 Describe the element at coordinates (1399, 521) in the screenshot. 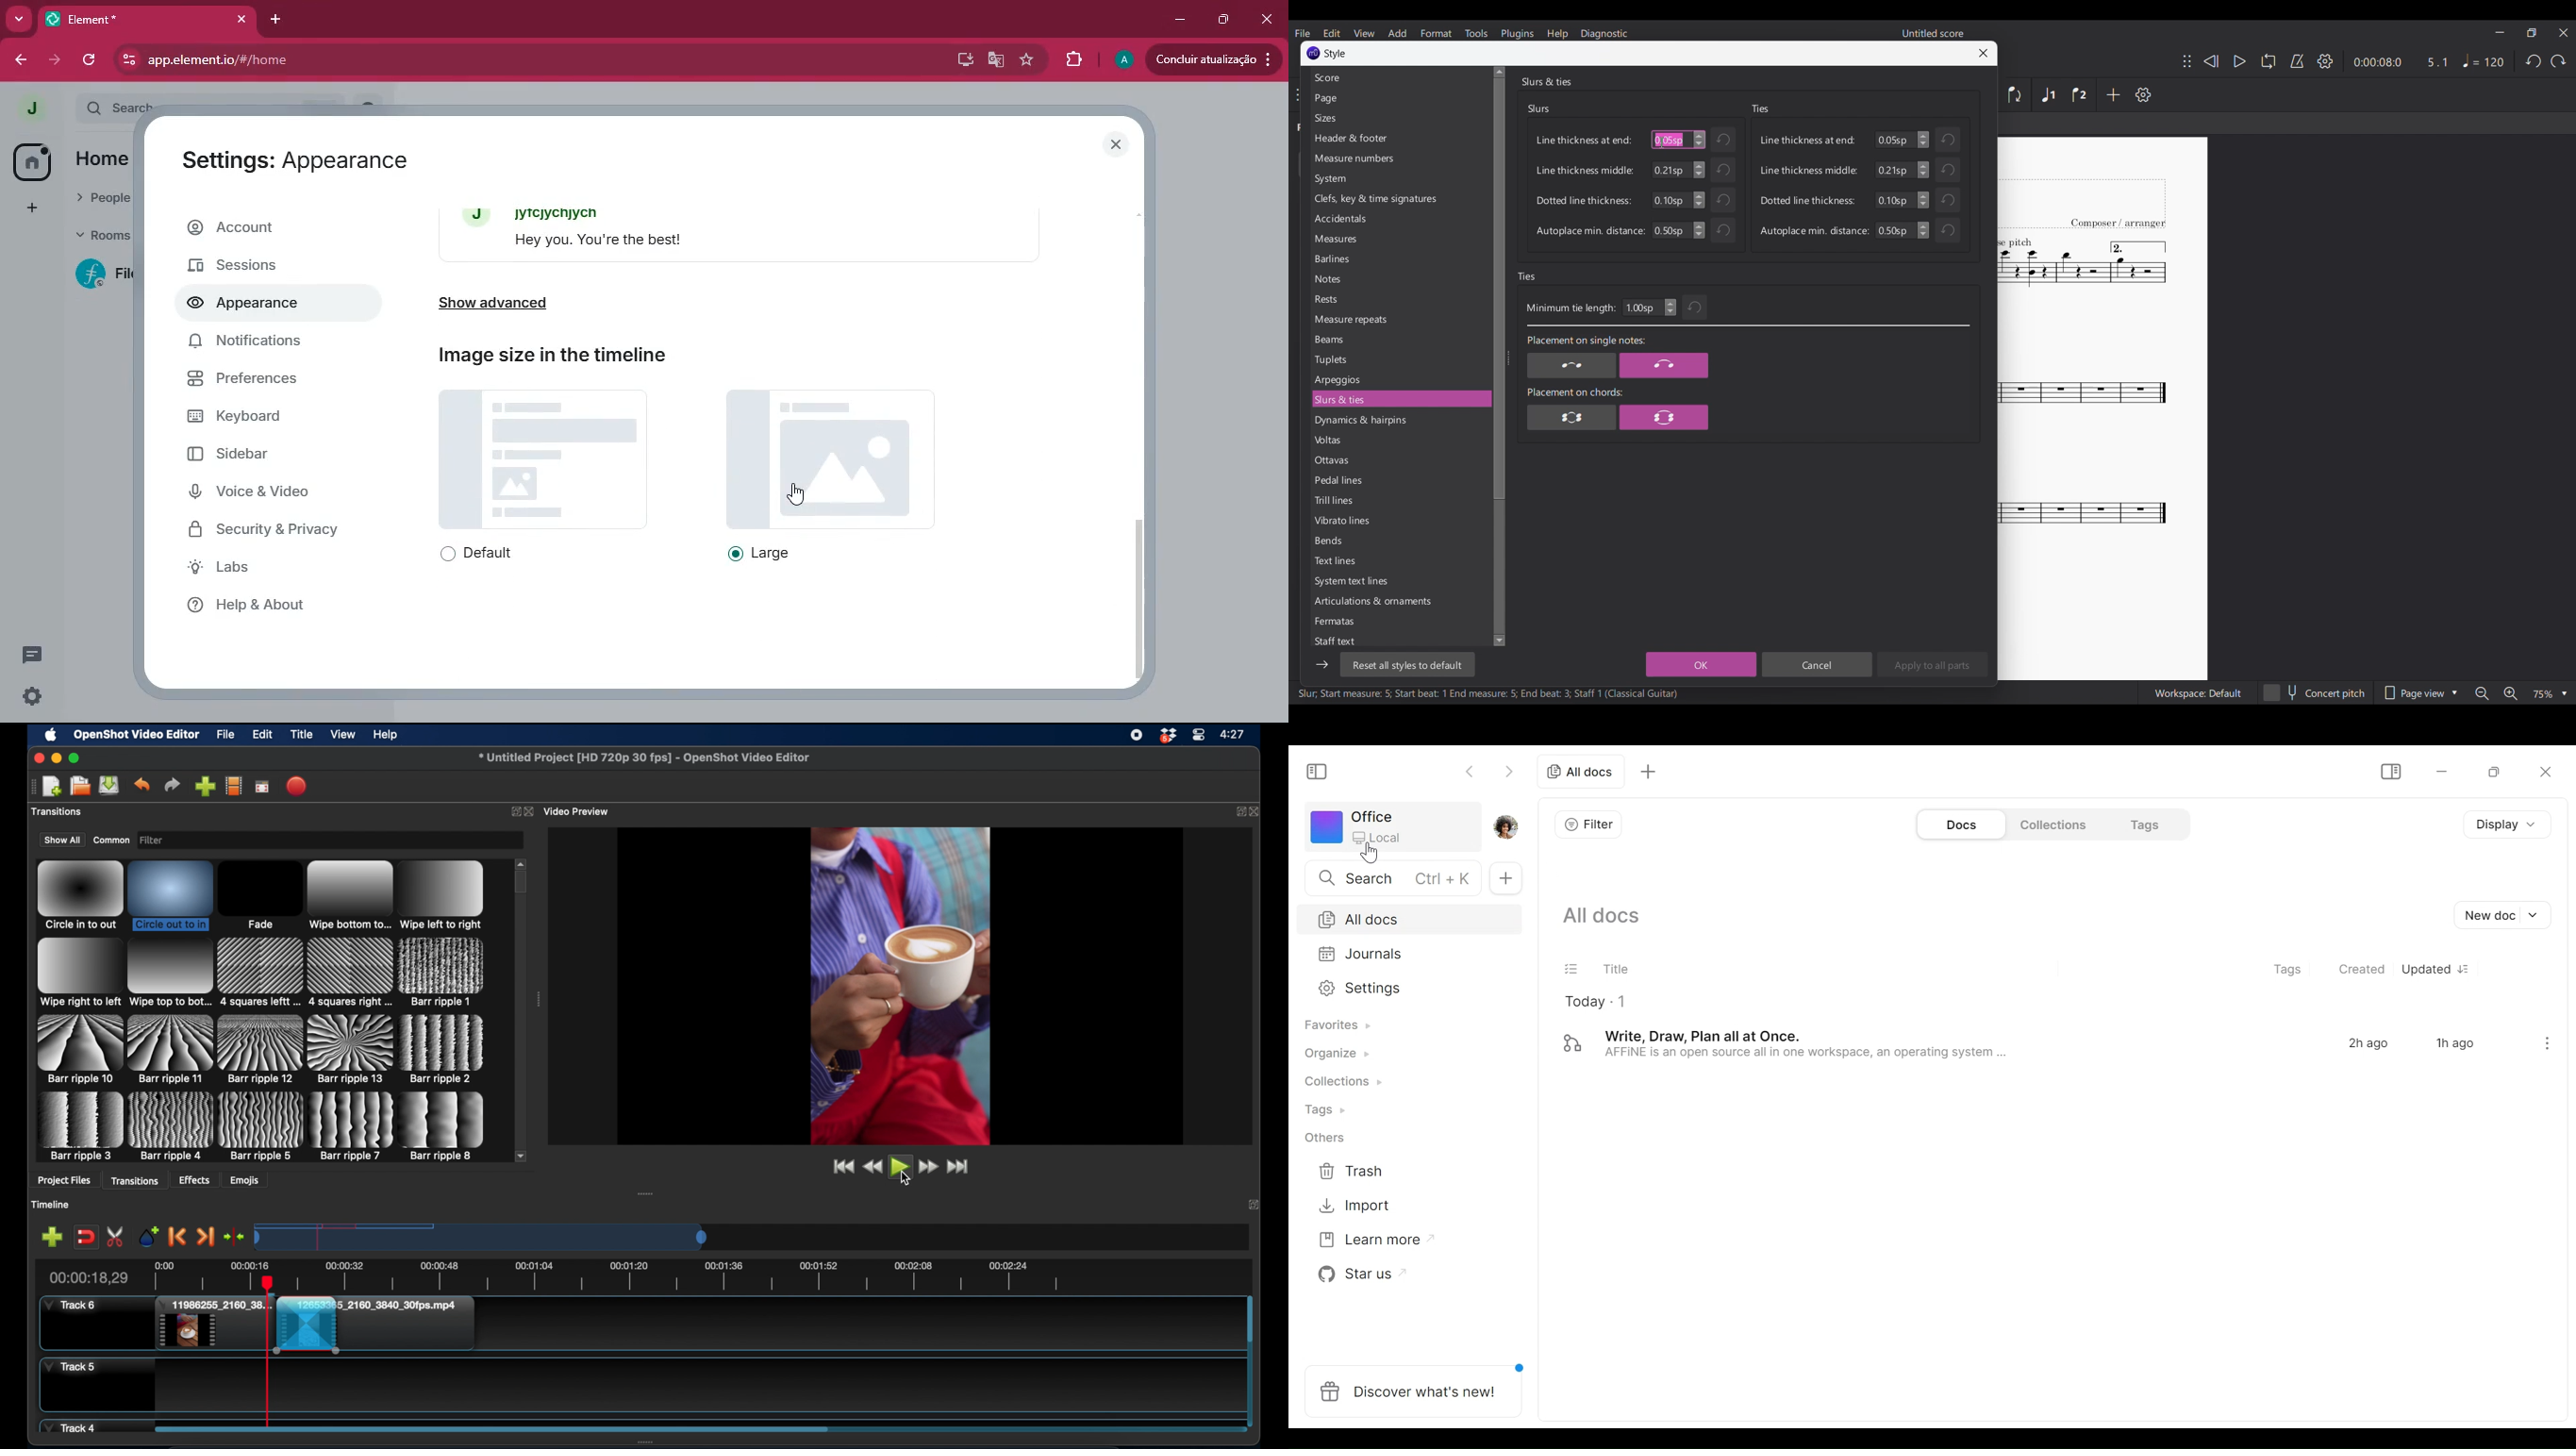

I see `Vibrato lines` at that location.